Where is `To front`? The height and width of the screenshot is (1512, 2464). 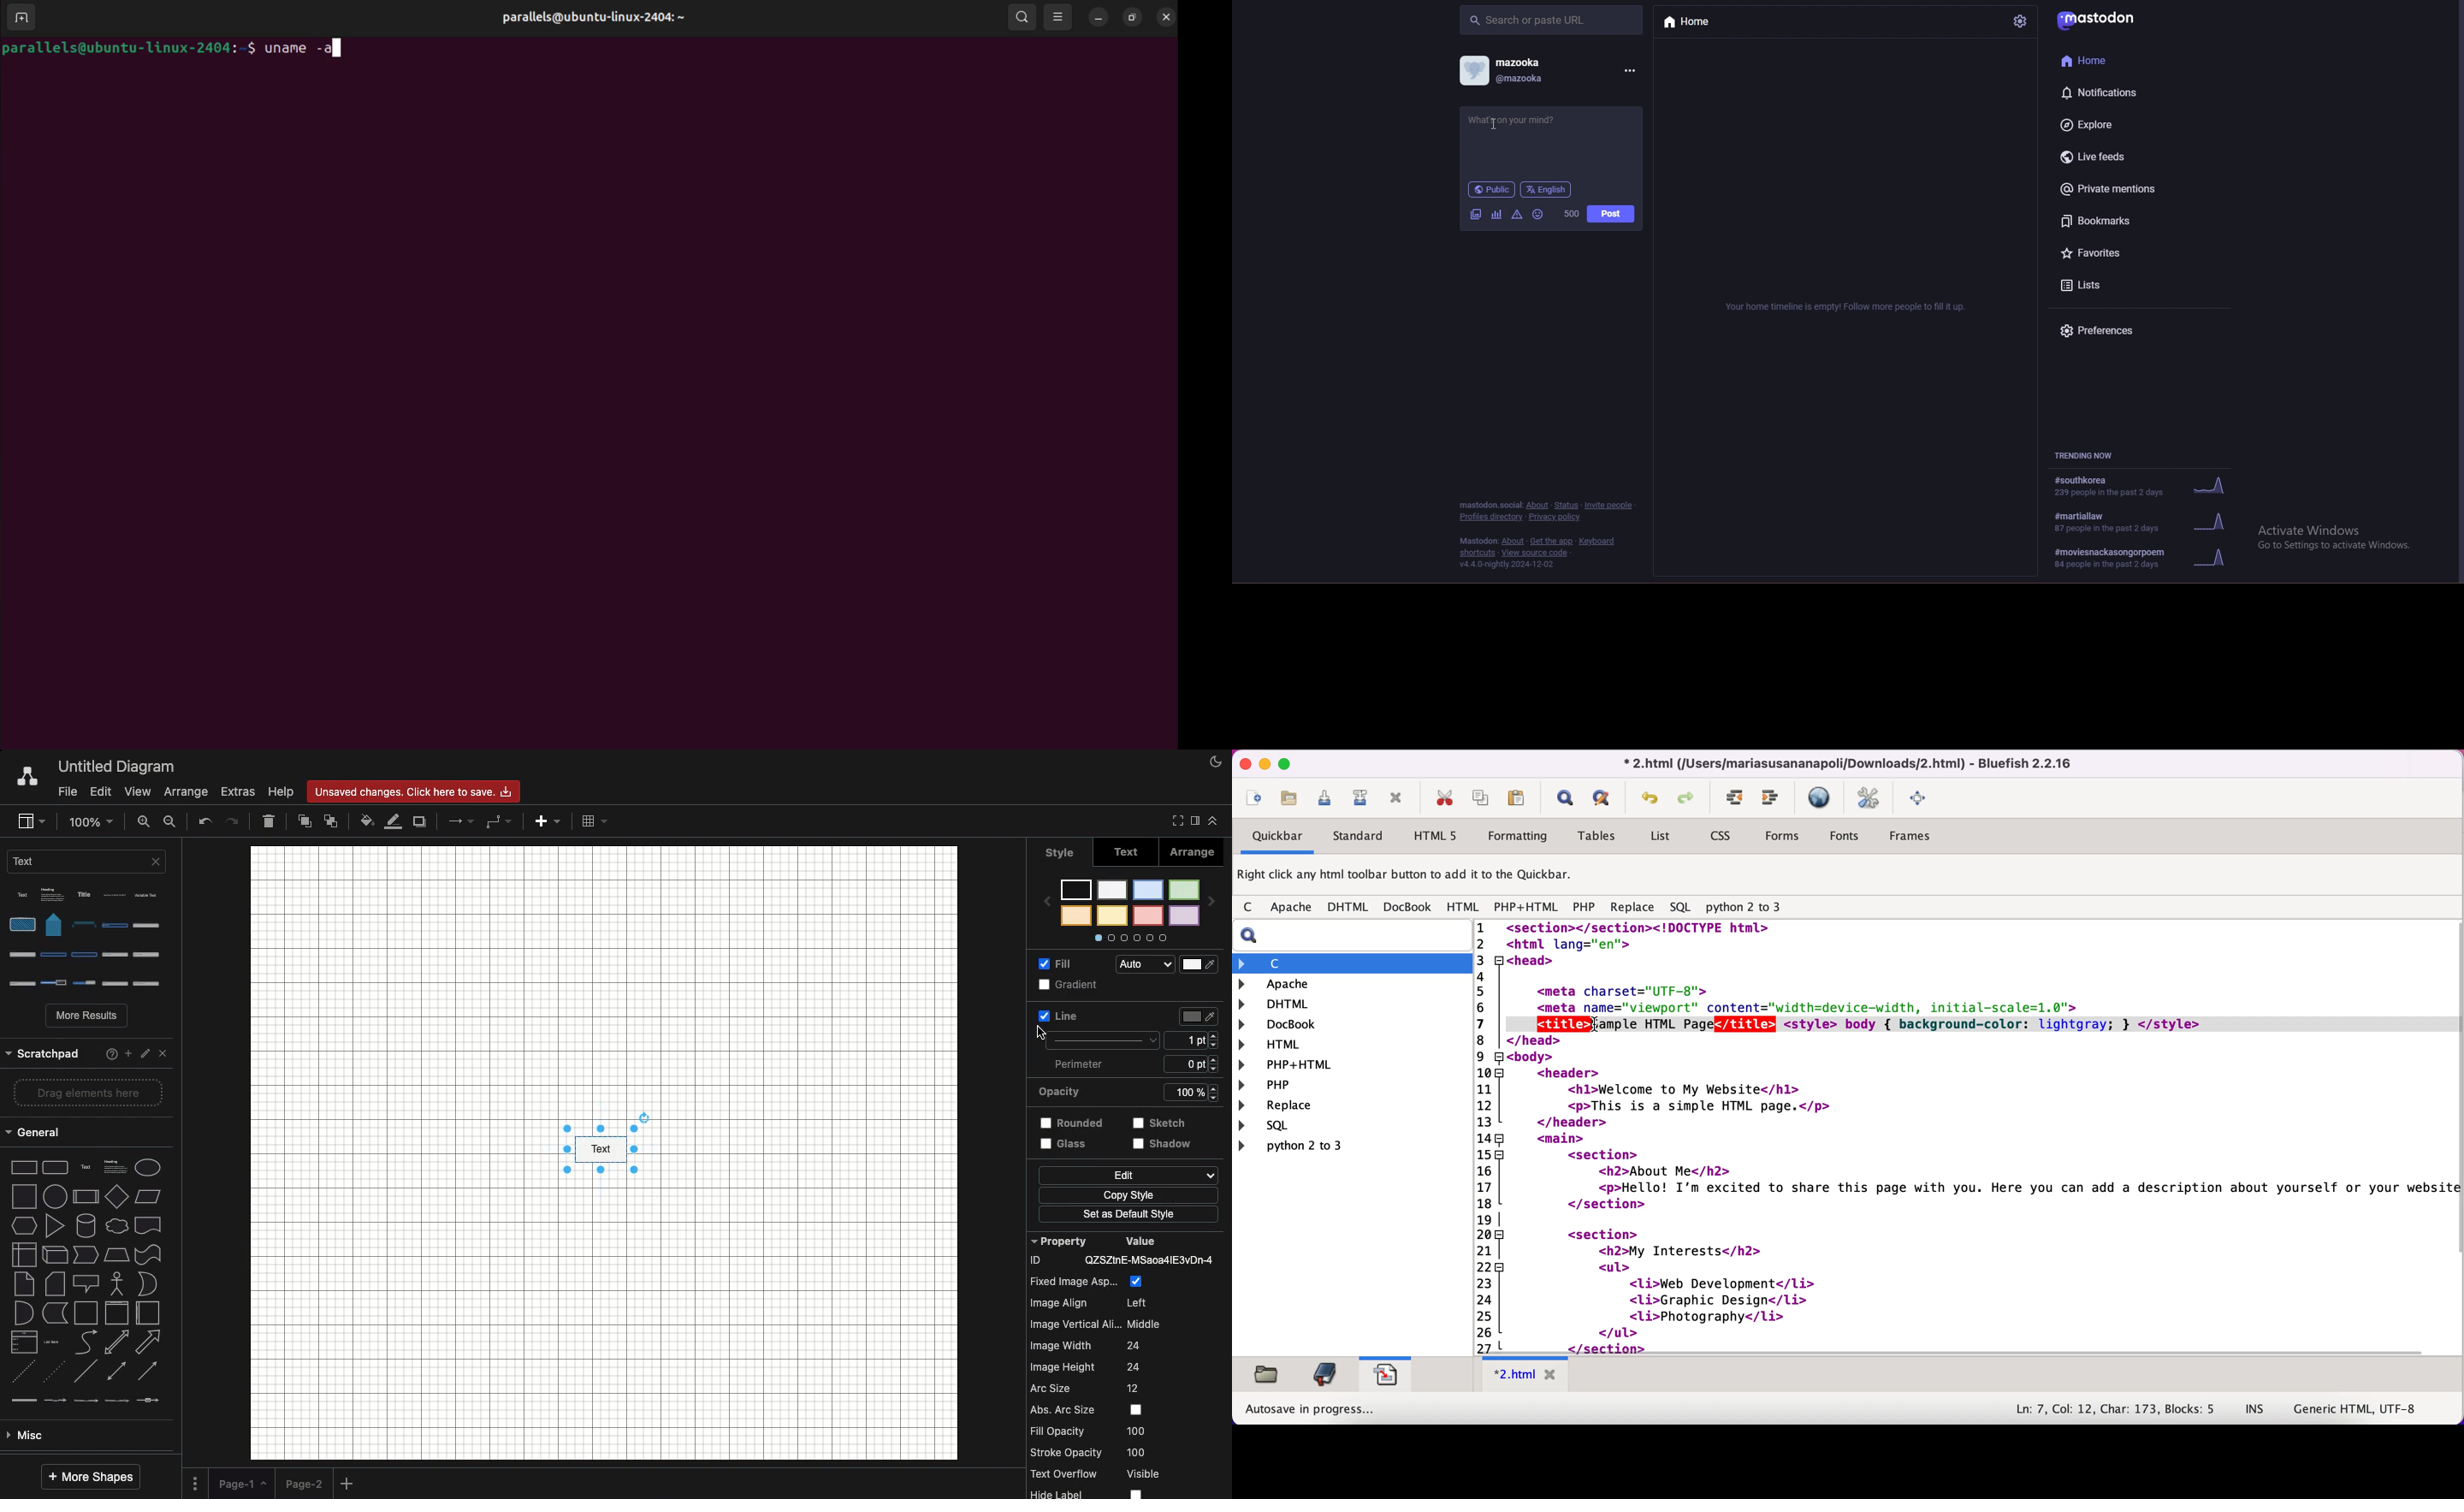 To front is located at coordinates (304, 824).